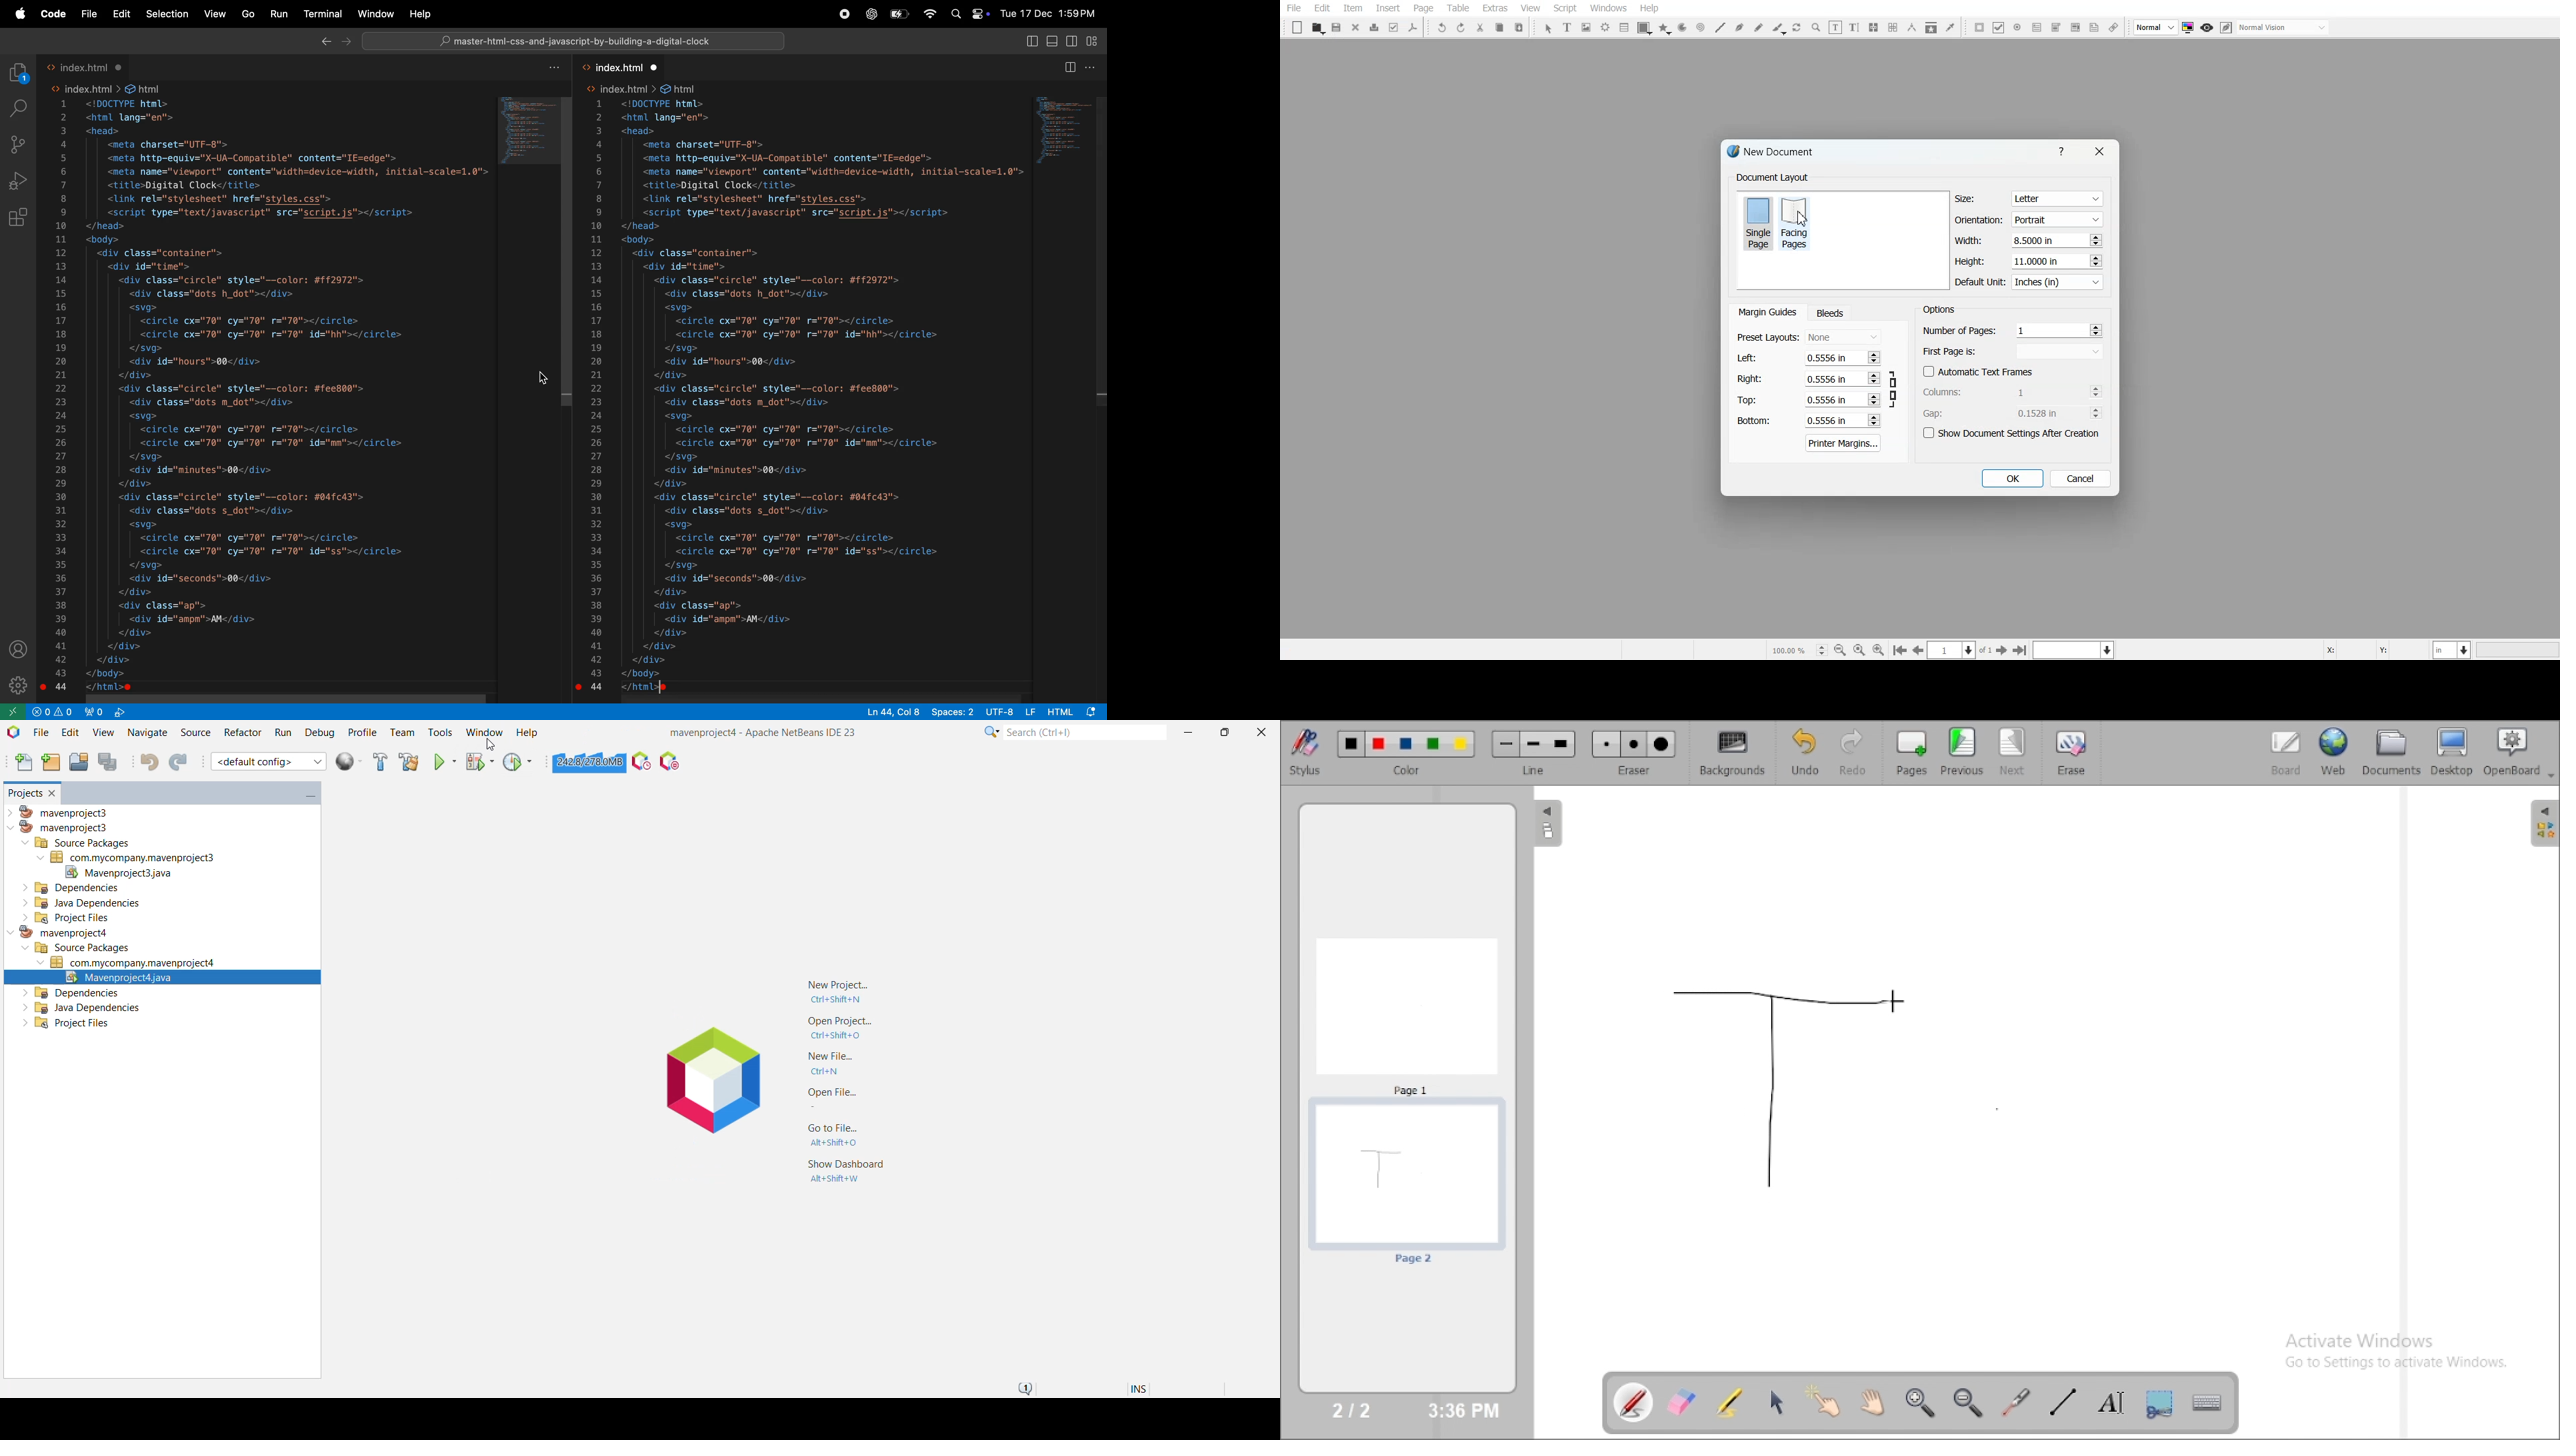 The width and height of the screenshot is (2576, 1456). Describe the element at coordinates (2057, 283) in the screenshot. I see `Inches` at that location.